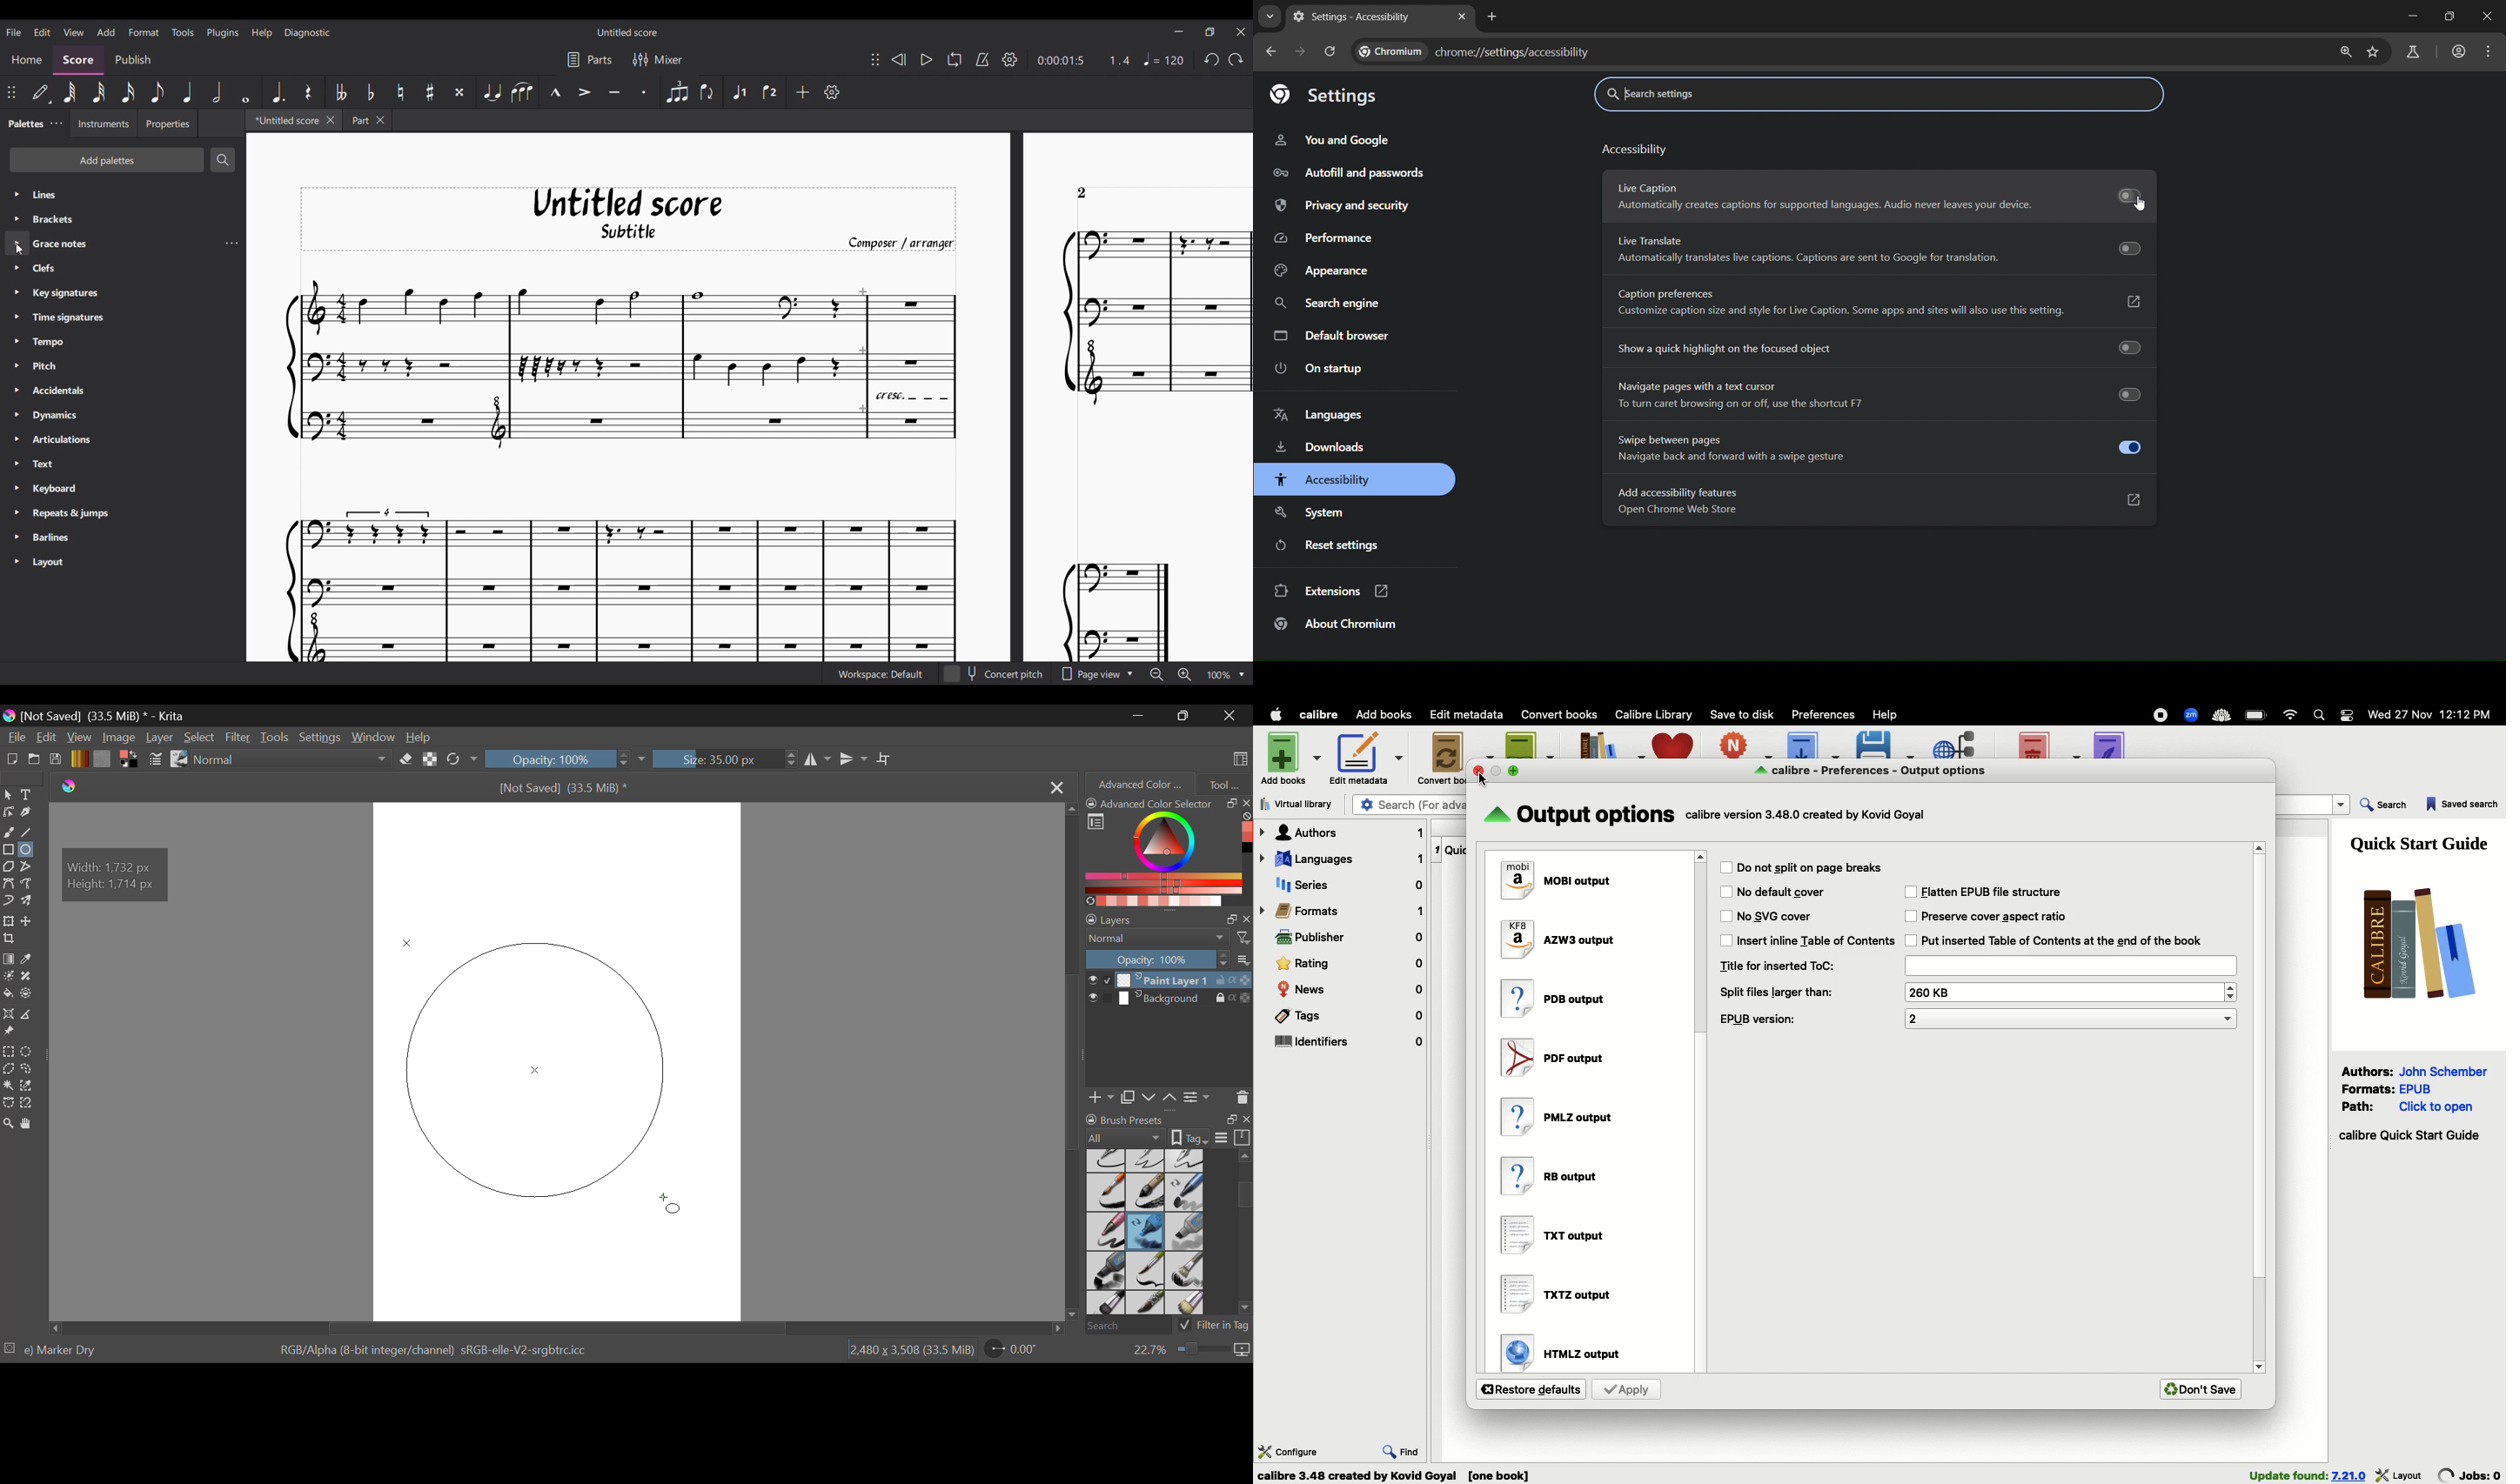 The height and width of the screenshot is (1484, 2520). I want to click on Virtual library, so click(1302, 804).